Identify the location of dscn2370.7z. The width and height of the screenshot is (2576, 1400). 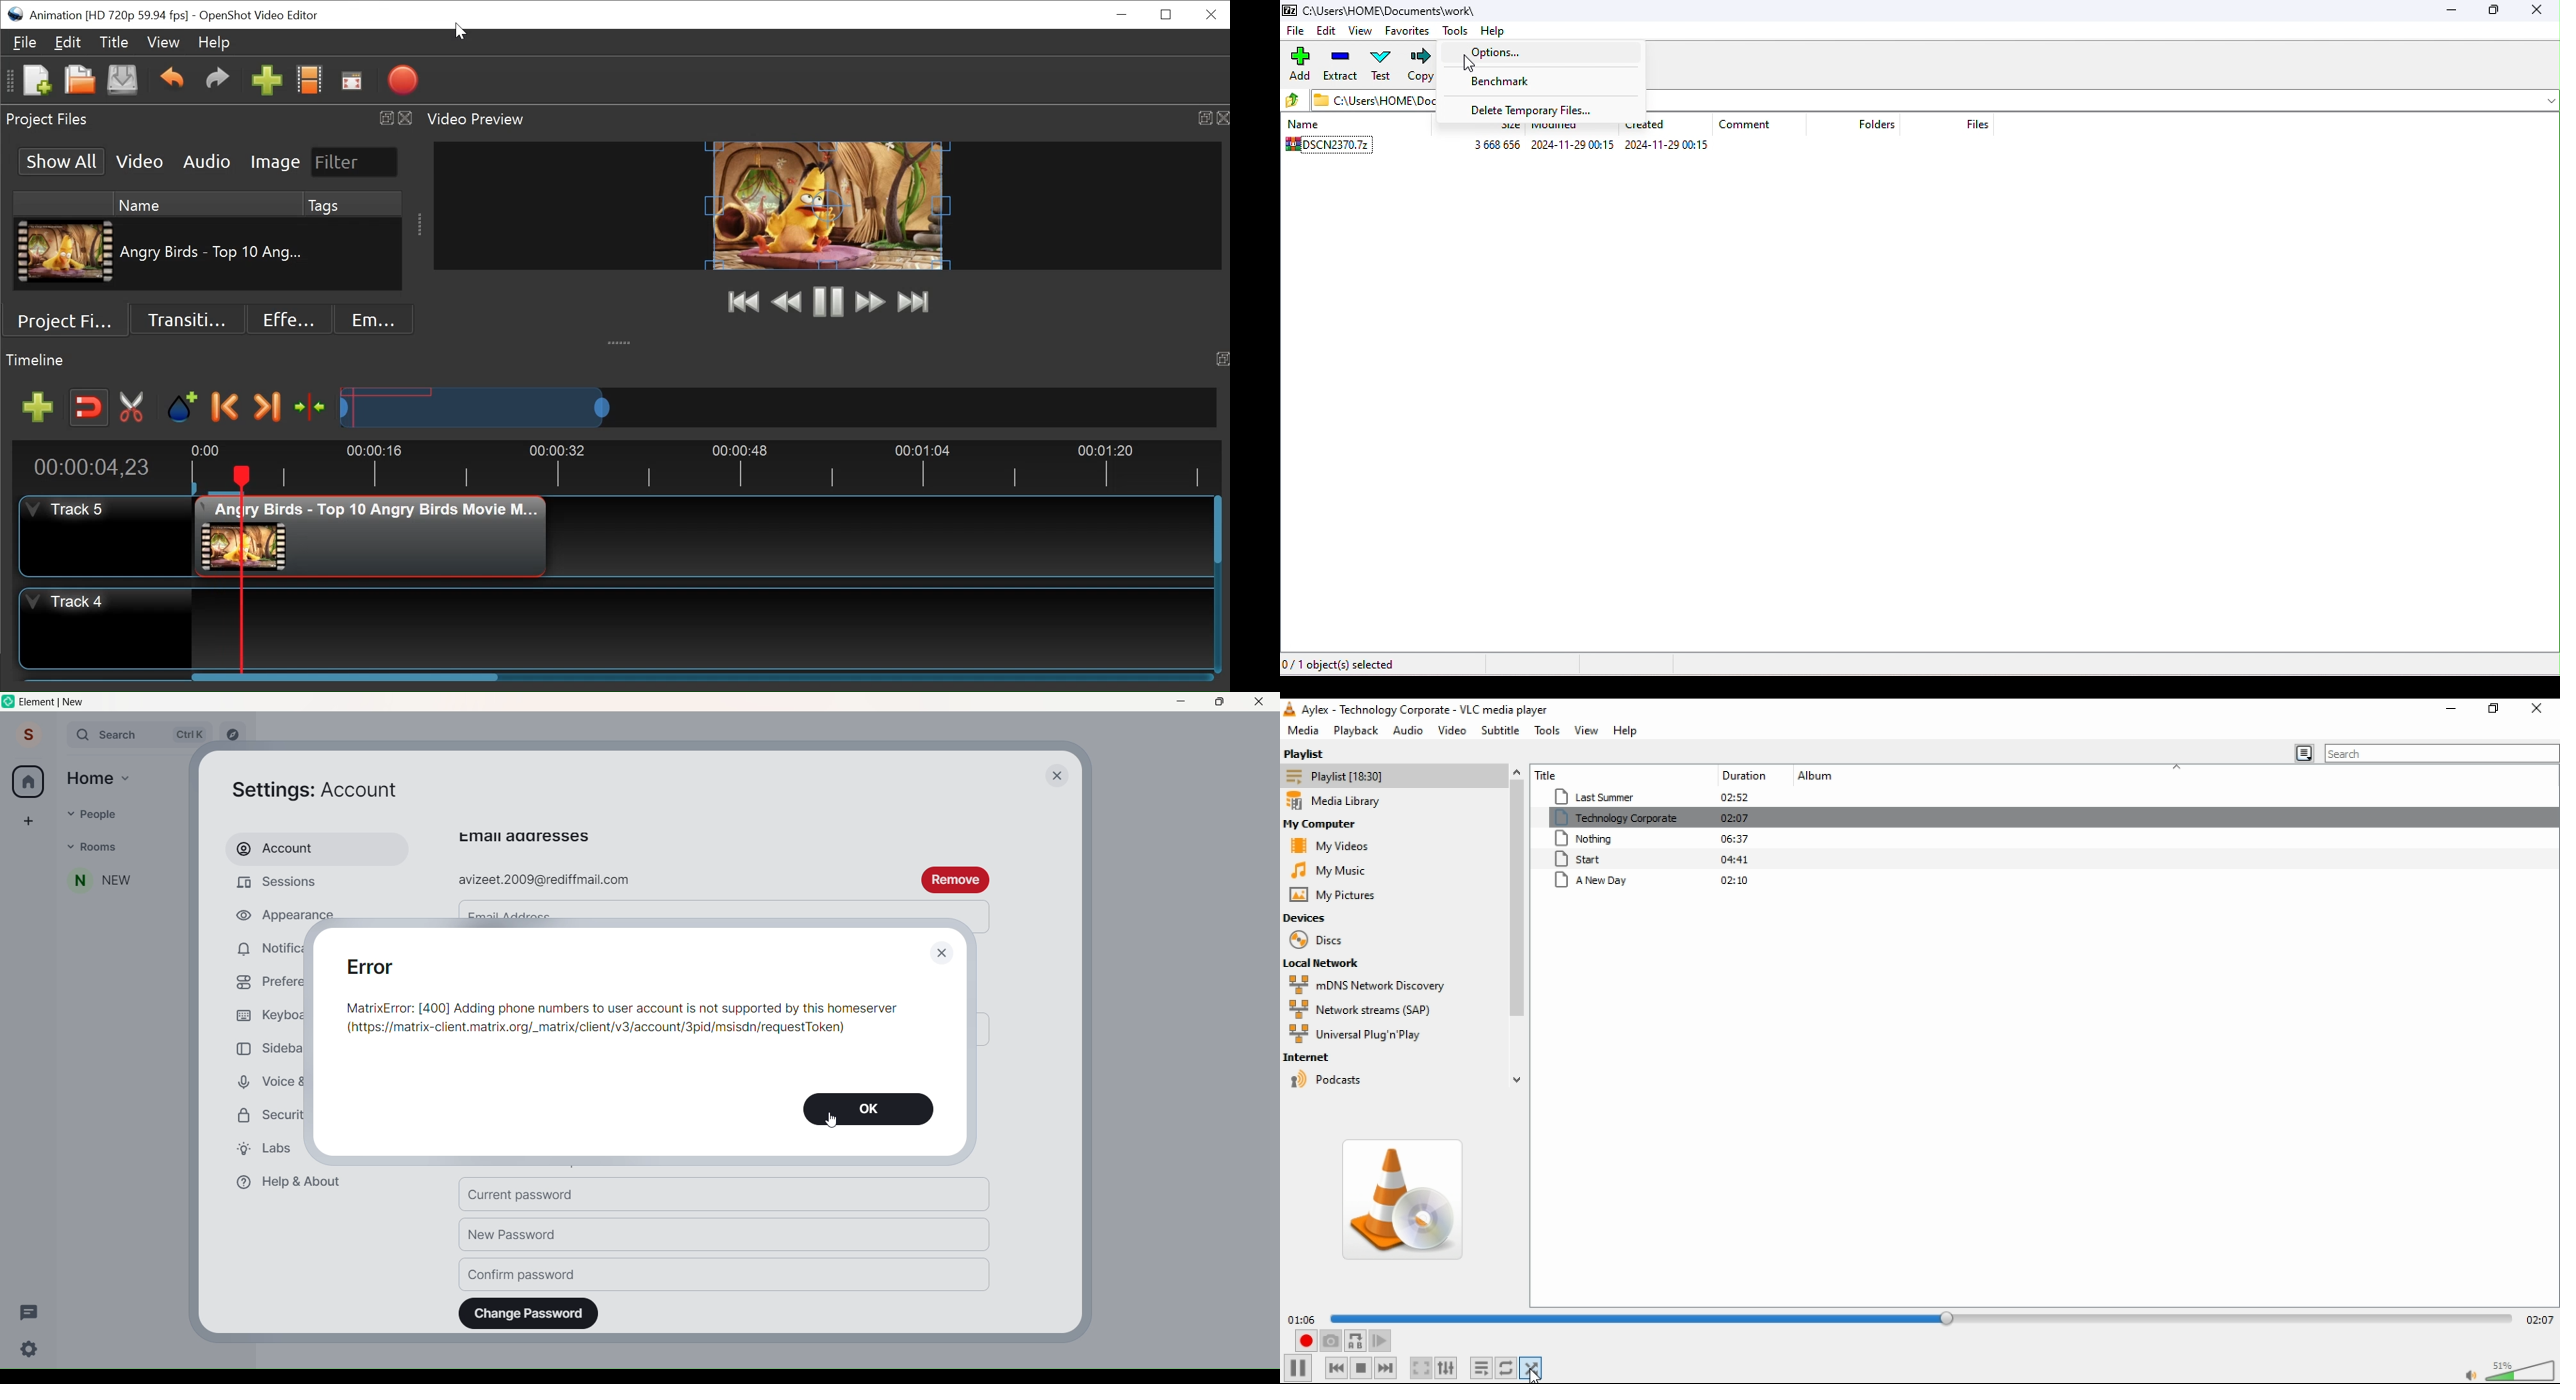
(1328, 150).